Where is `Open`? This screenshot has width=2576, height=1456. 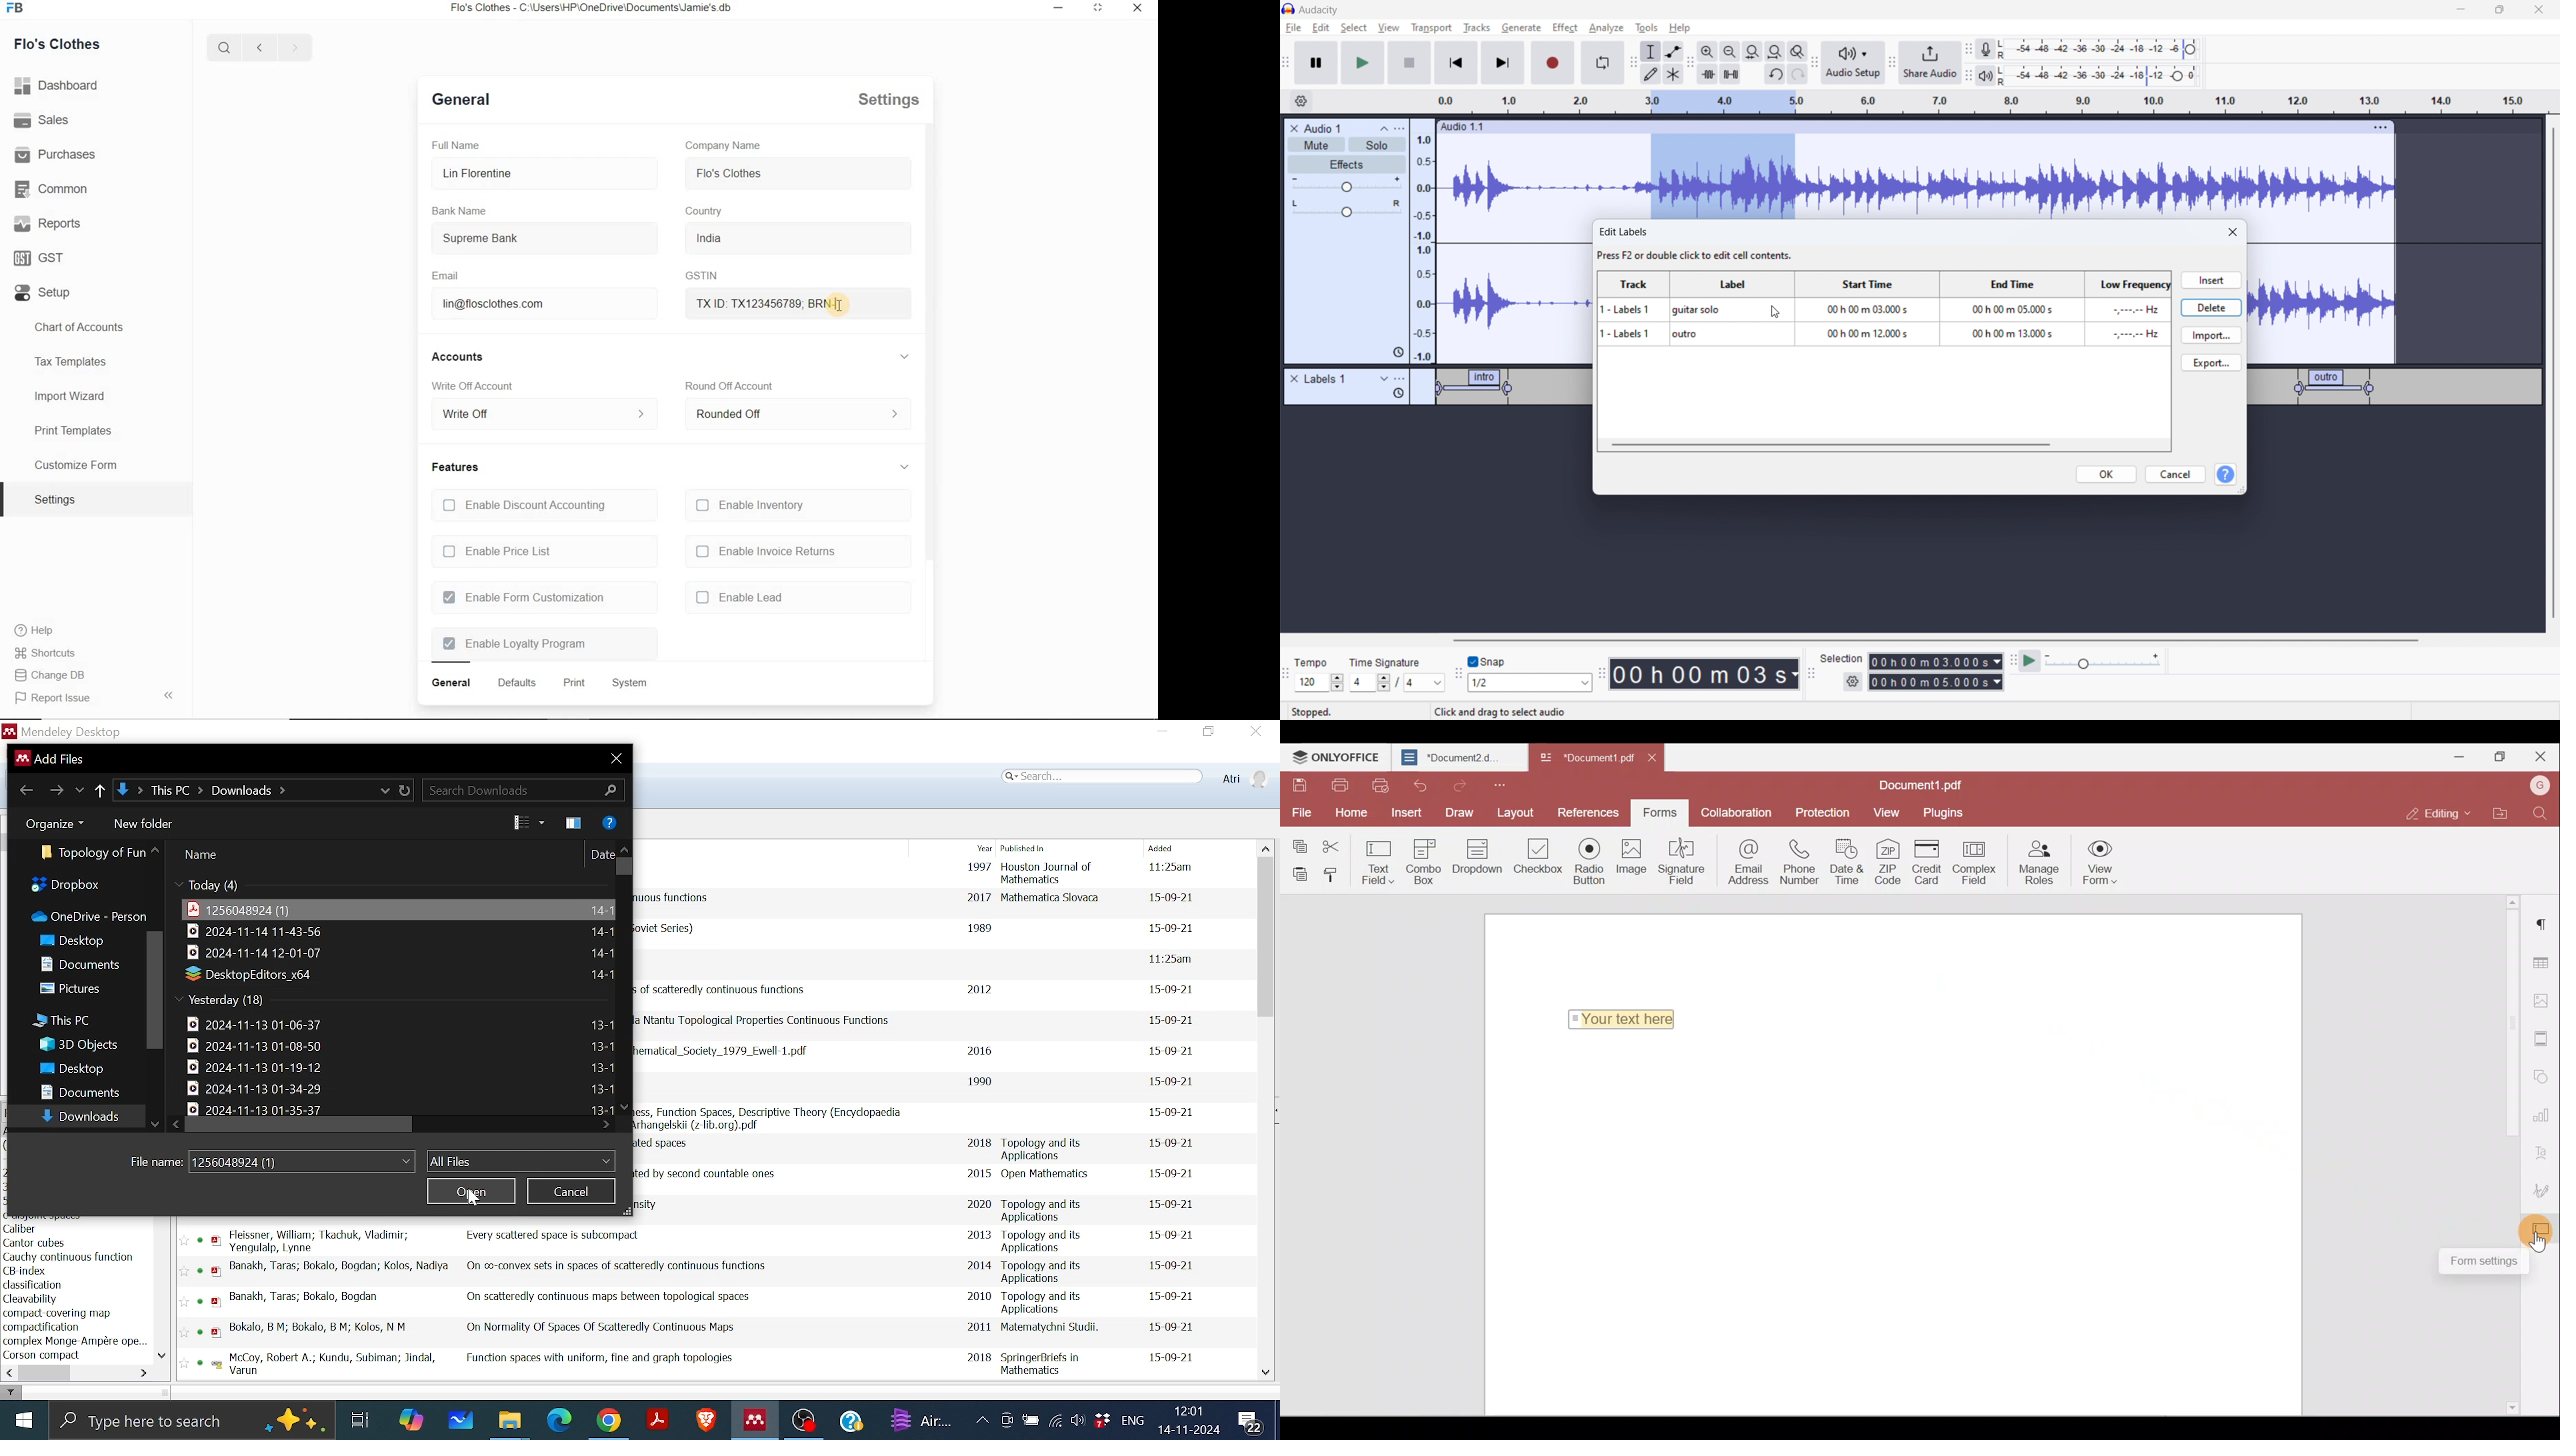
Open is located at coordinates (471, 1190).